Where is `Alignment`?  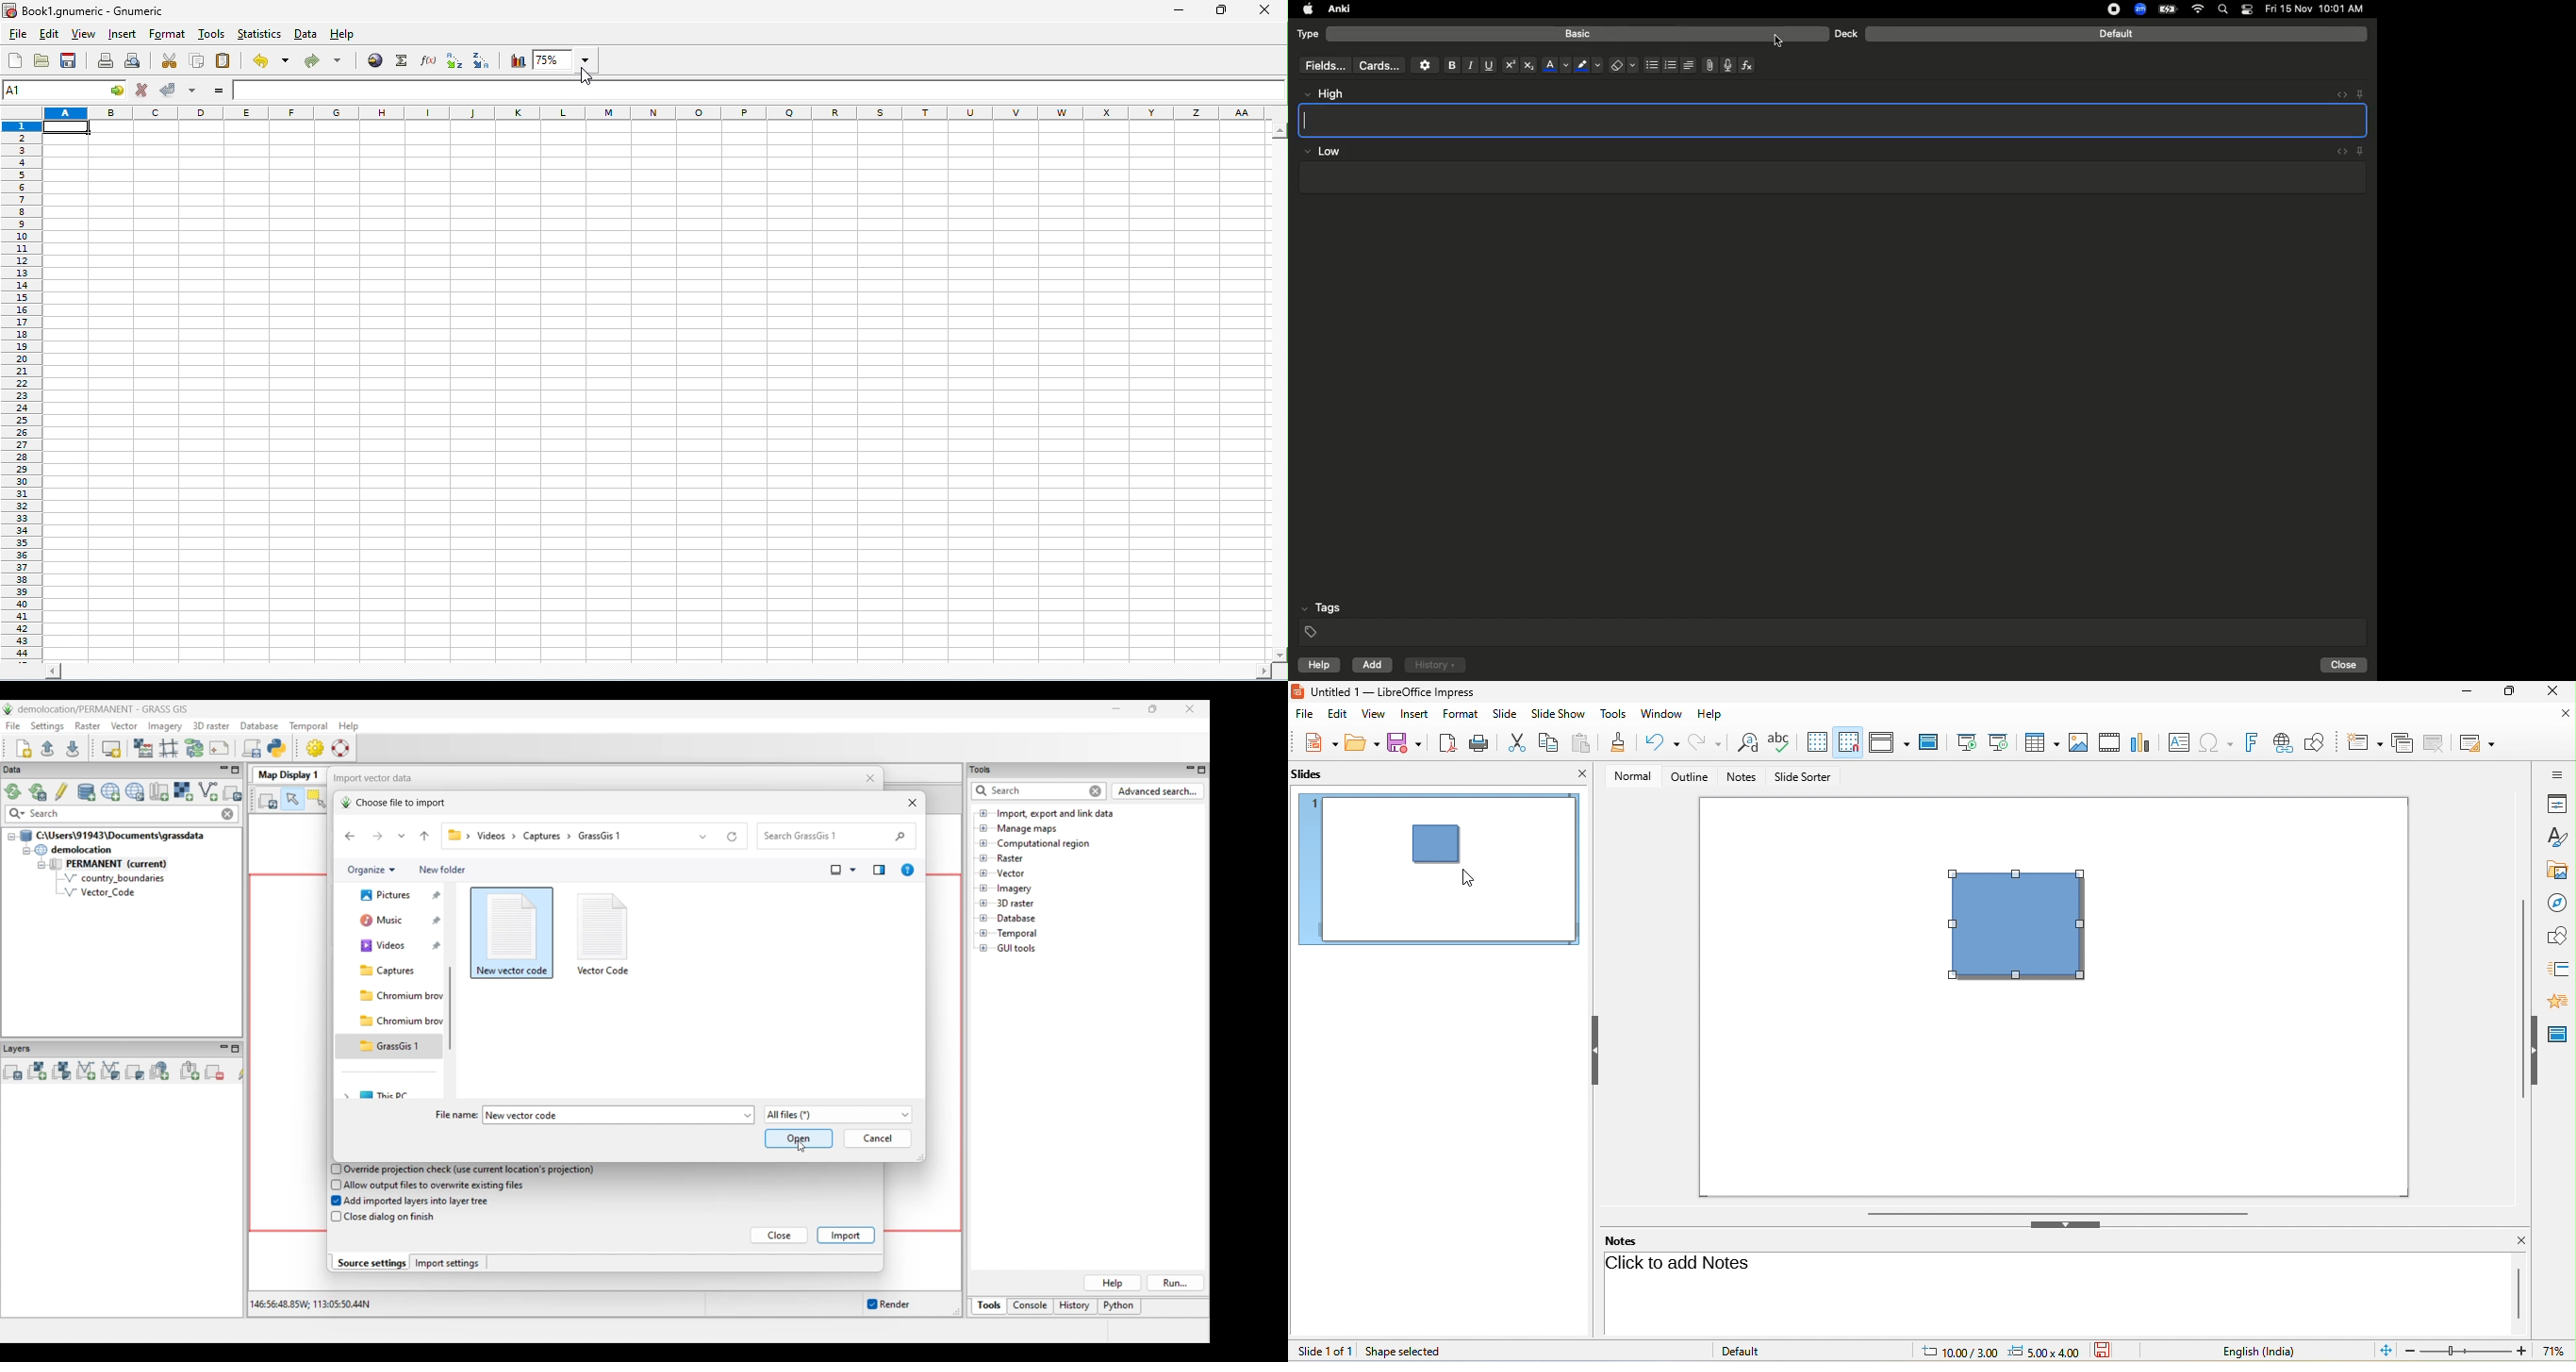
Alignment is located at coordinates (1687, 64).